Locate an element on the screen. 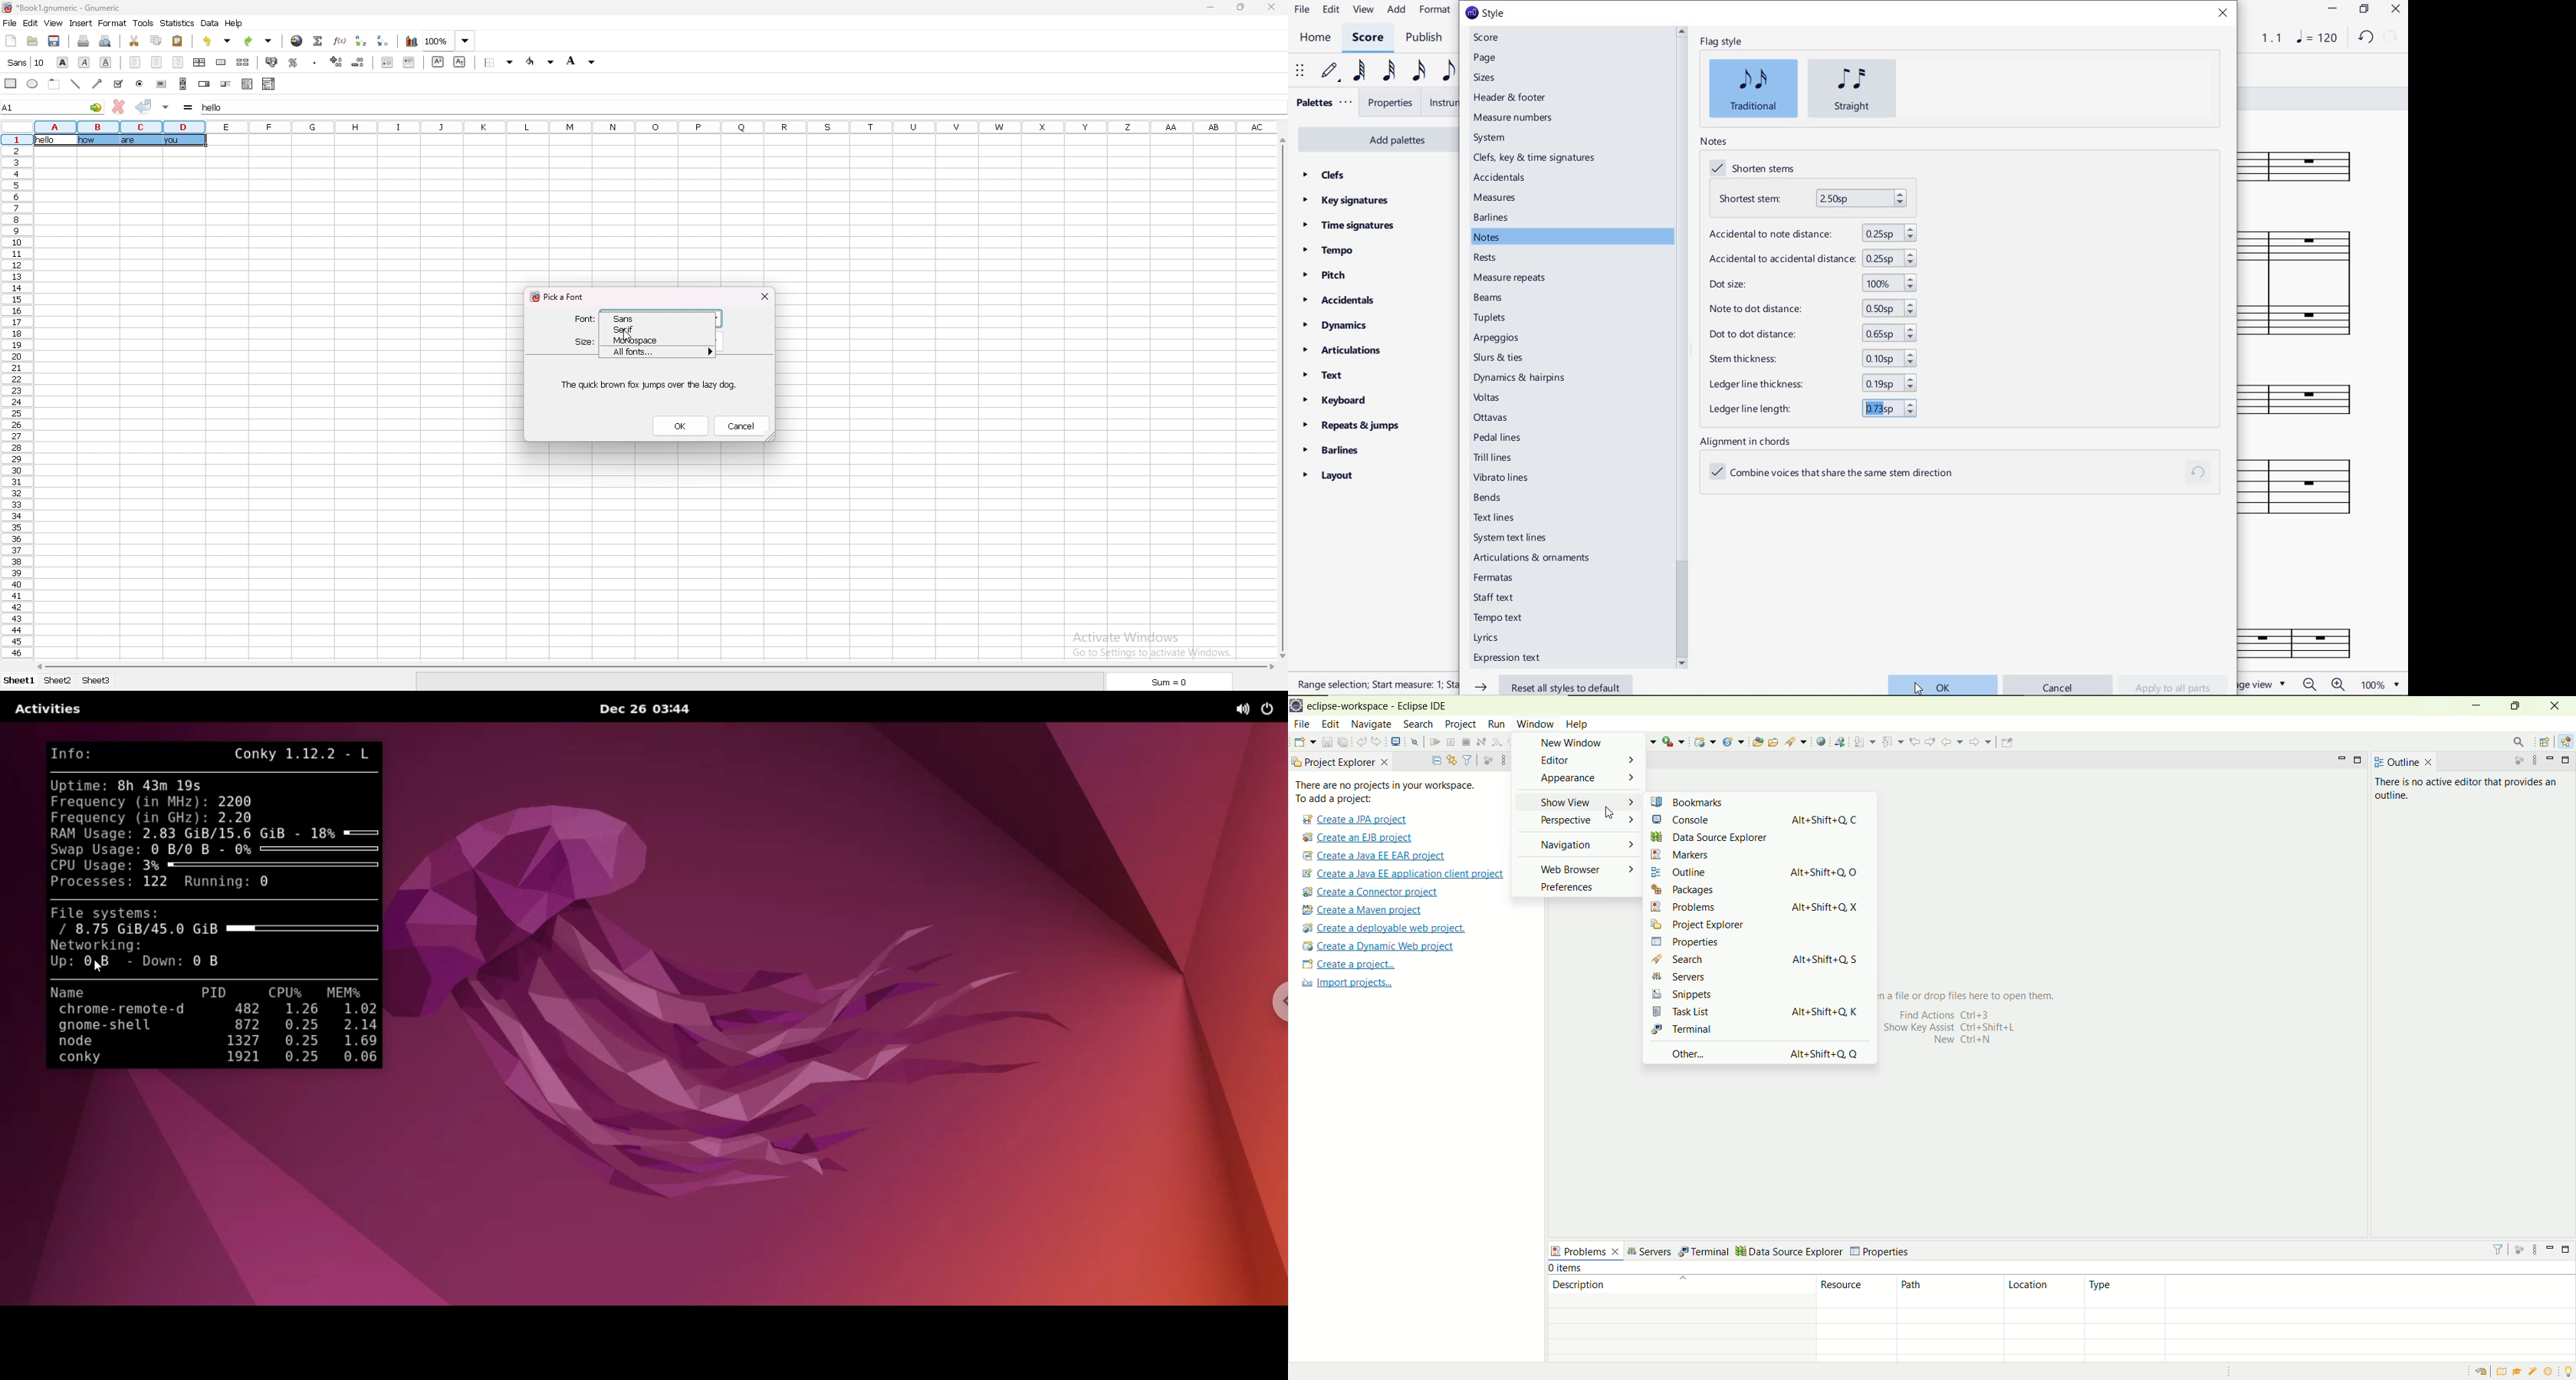 Image resolution: width=2576 pixels, height=1400 pixels. clefs, key & time signatures is located at coordinates (1535, 158).